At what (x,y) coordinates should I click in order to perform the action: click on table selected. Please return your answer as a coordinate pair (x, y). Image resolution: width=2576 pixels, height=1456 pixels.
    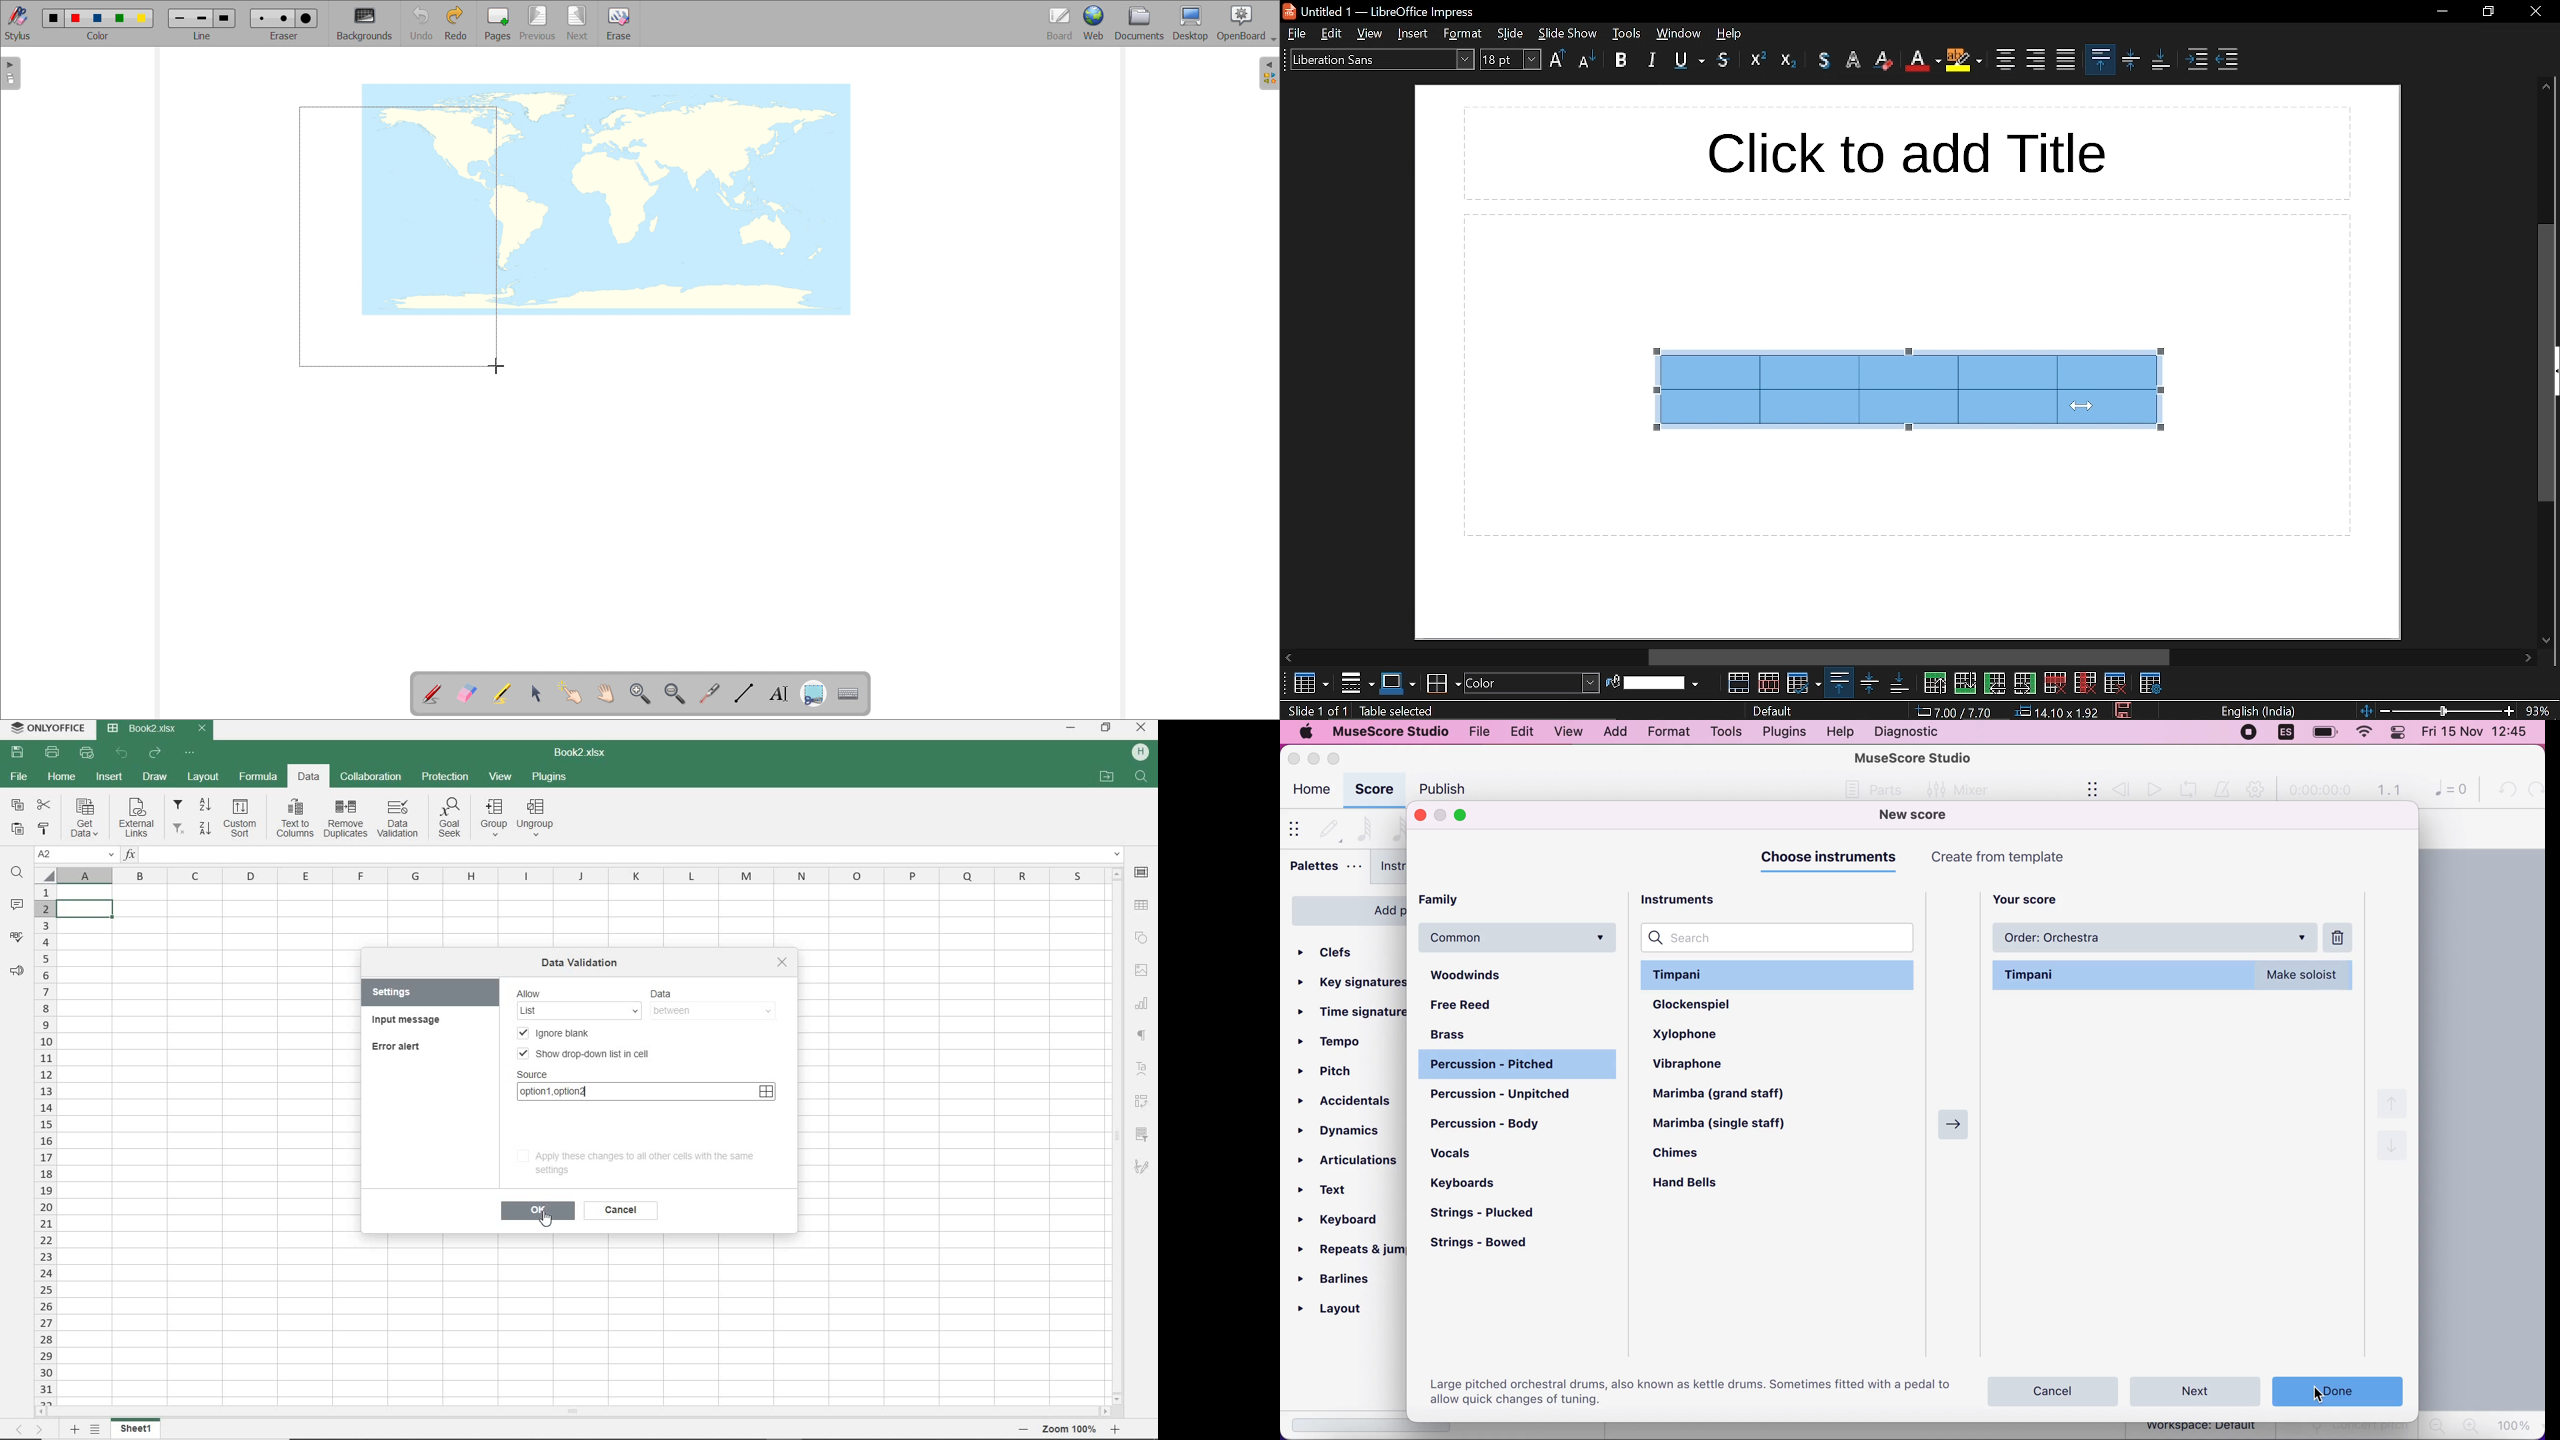
    Looking at the image, I should click on (1461, 711).